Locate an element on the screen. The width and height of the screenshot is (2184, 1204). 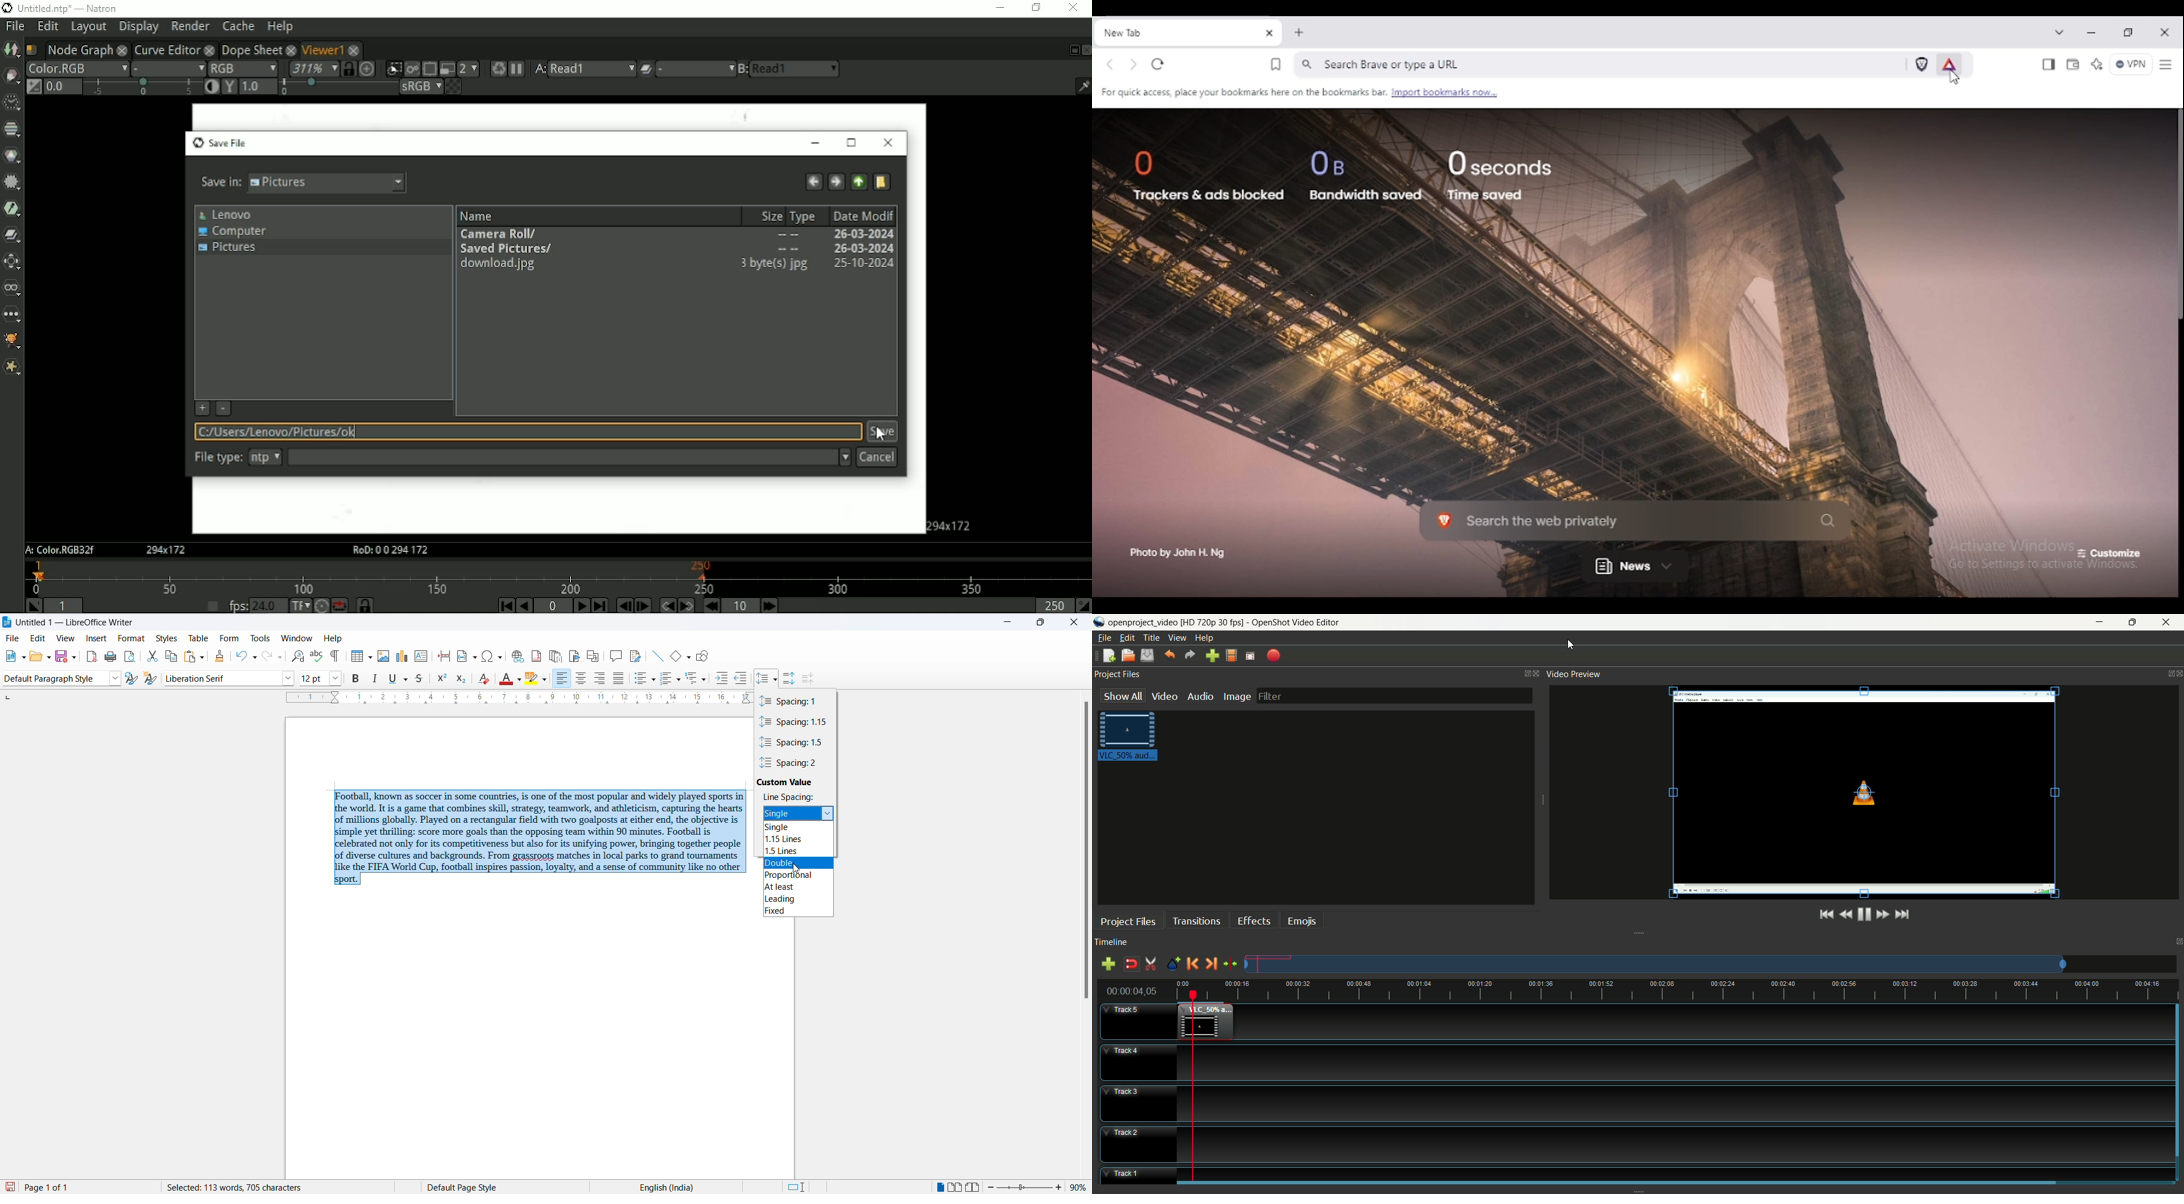
subscript is located at coordinates (460, 679).